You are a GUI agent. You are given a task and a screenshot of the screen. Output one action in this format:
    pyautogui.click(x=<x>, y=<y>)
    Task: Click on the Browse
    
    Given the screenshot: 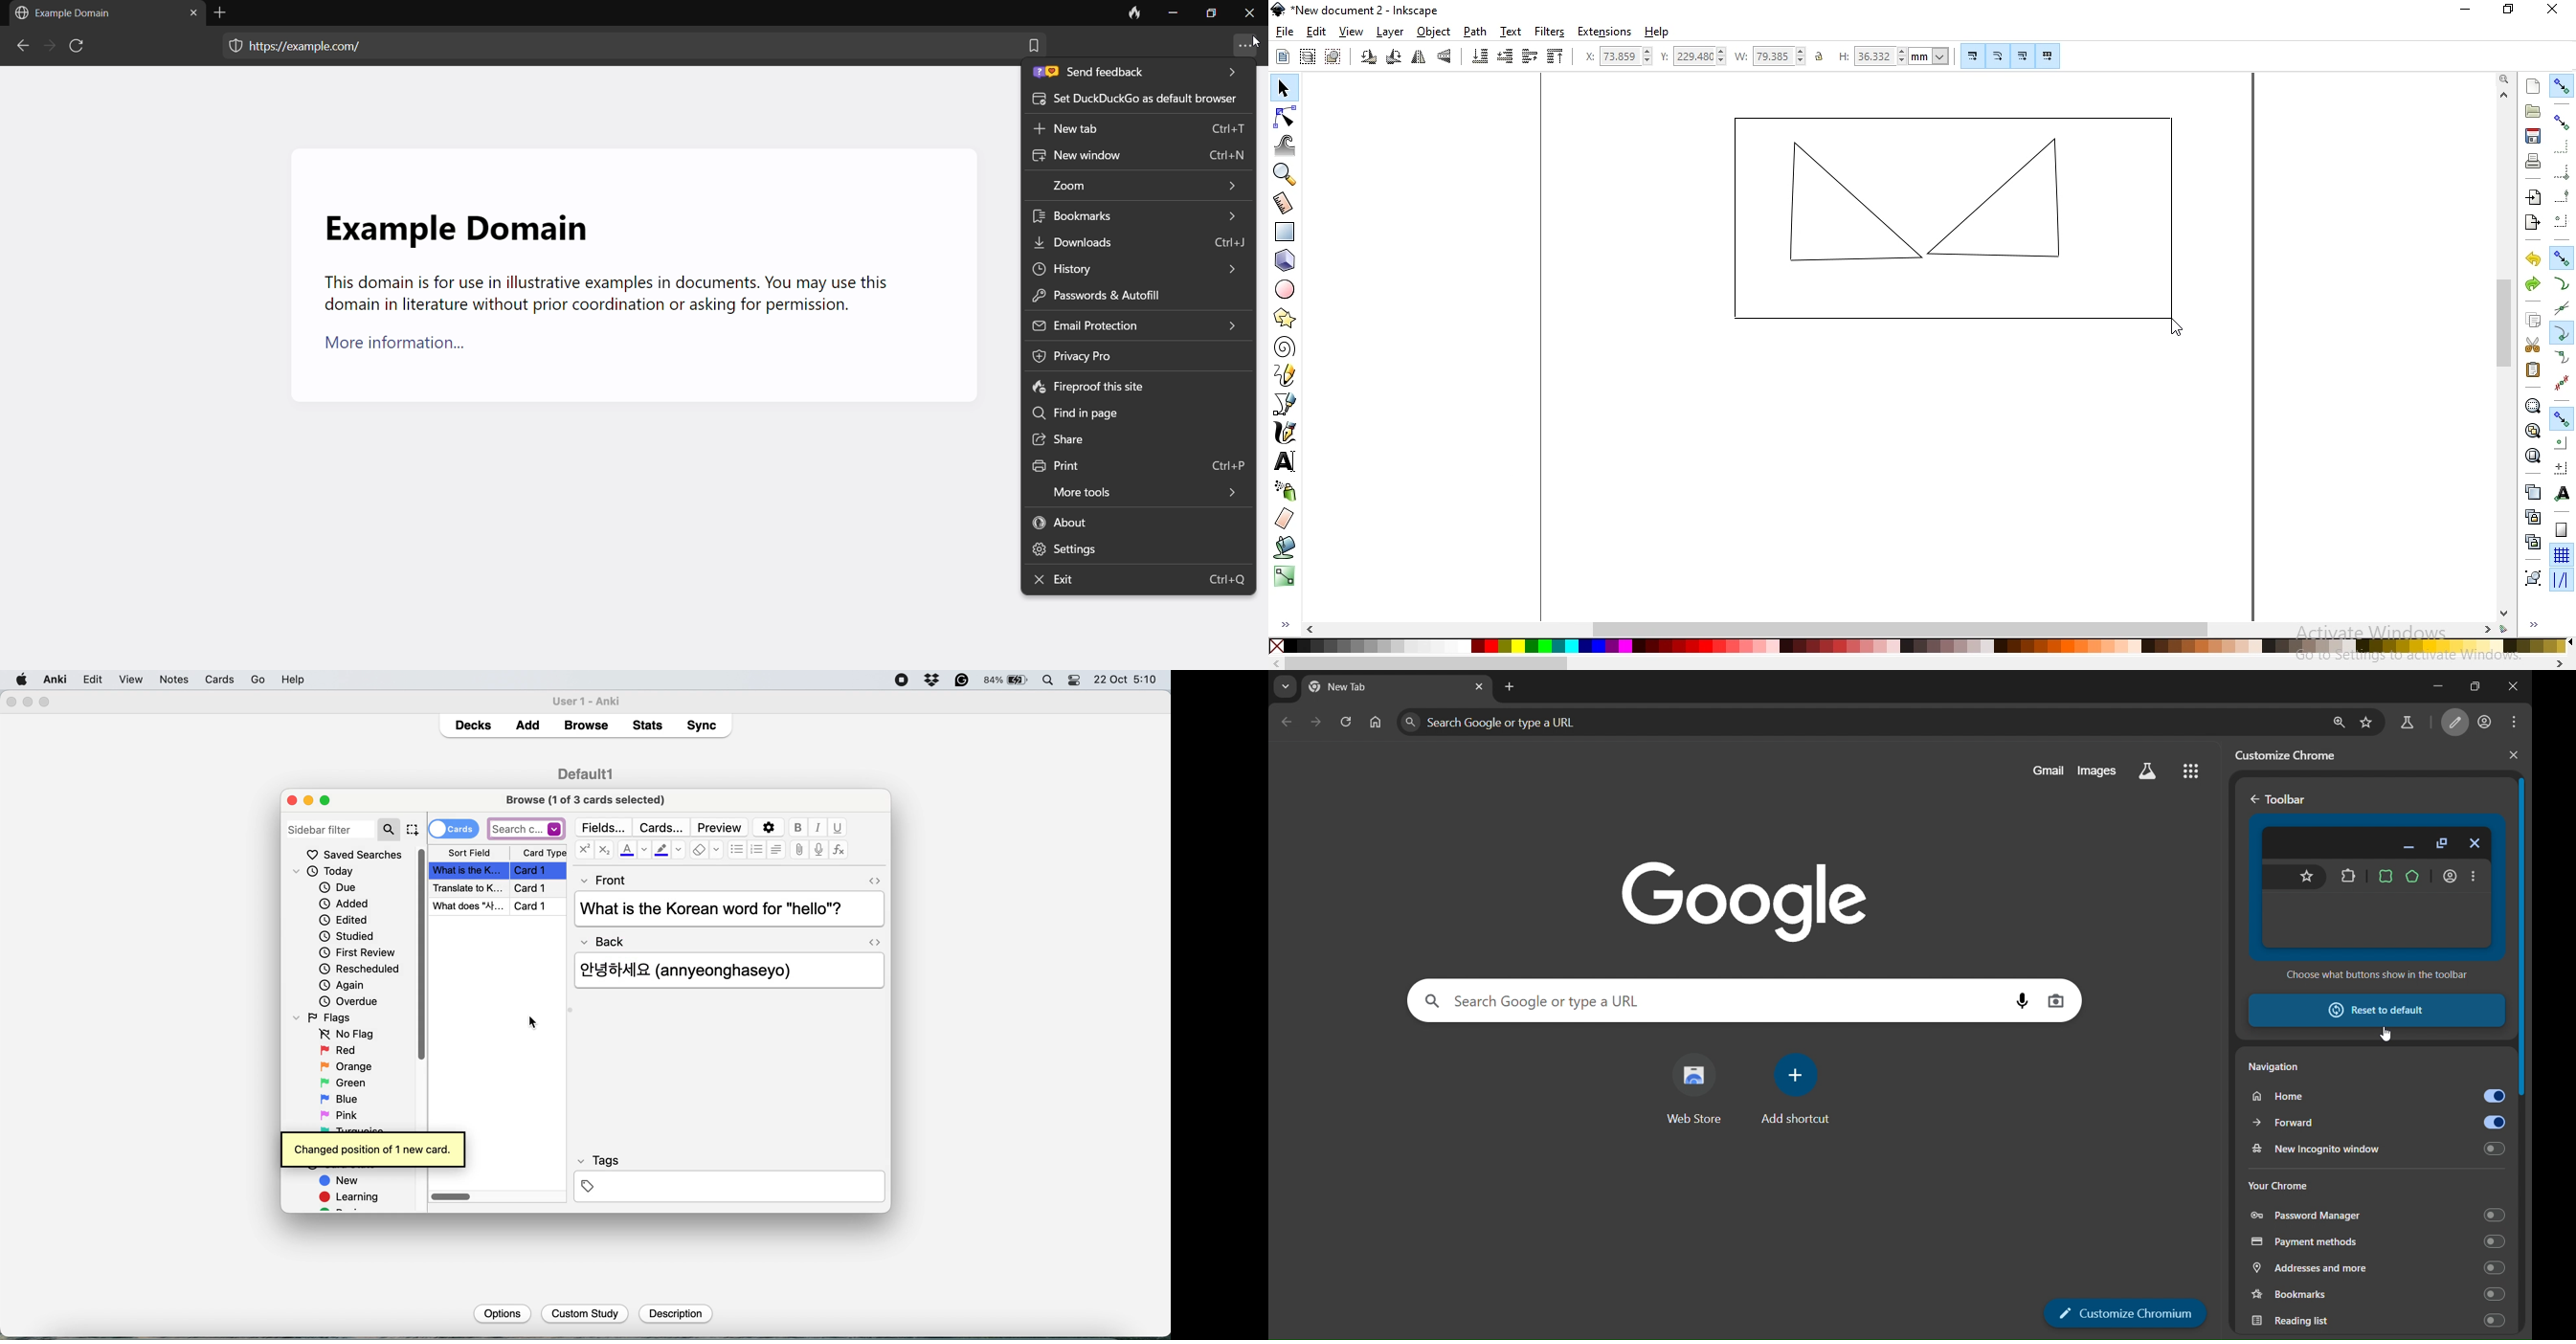 What is the action you would take?
    pyautogui.click(x=586, y=725)
    